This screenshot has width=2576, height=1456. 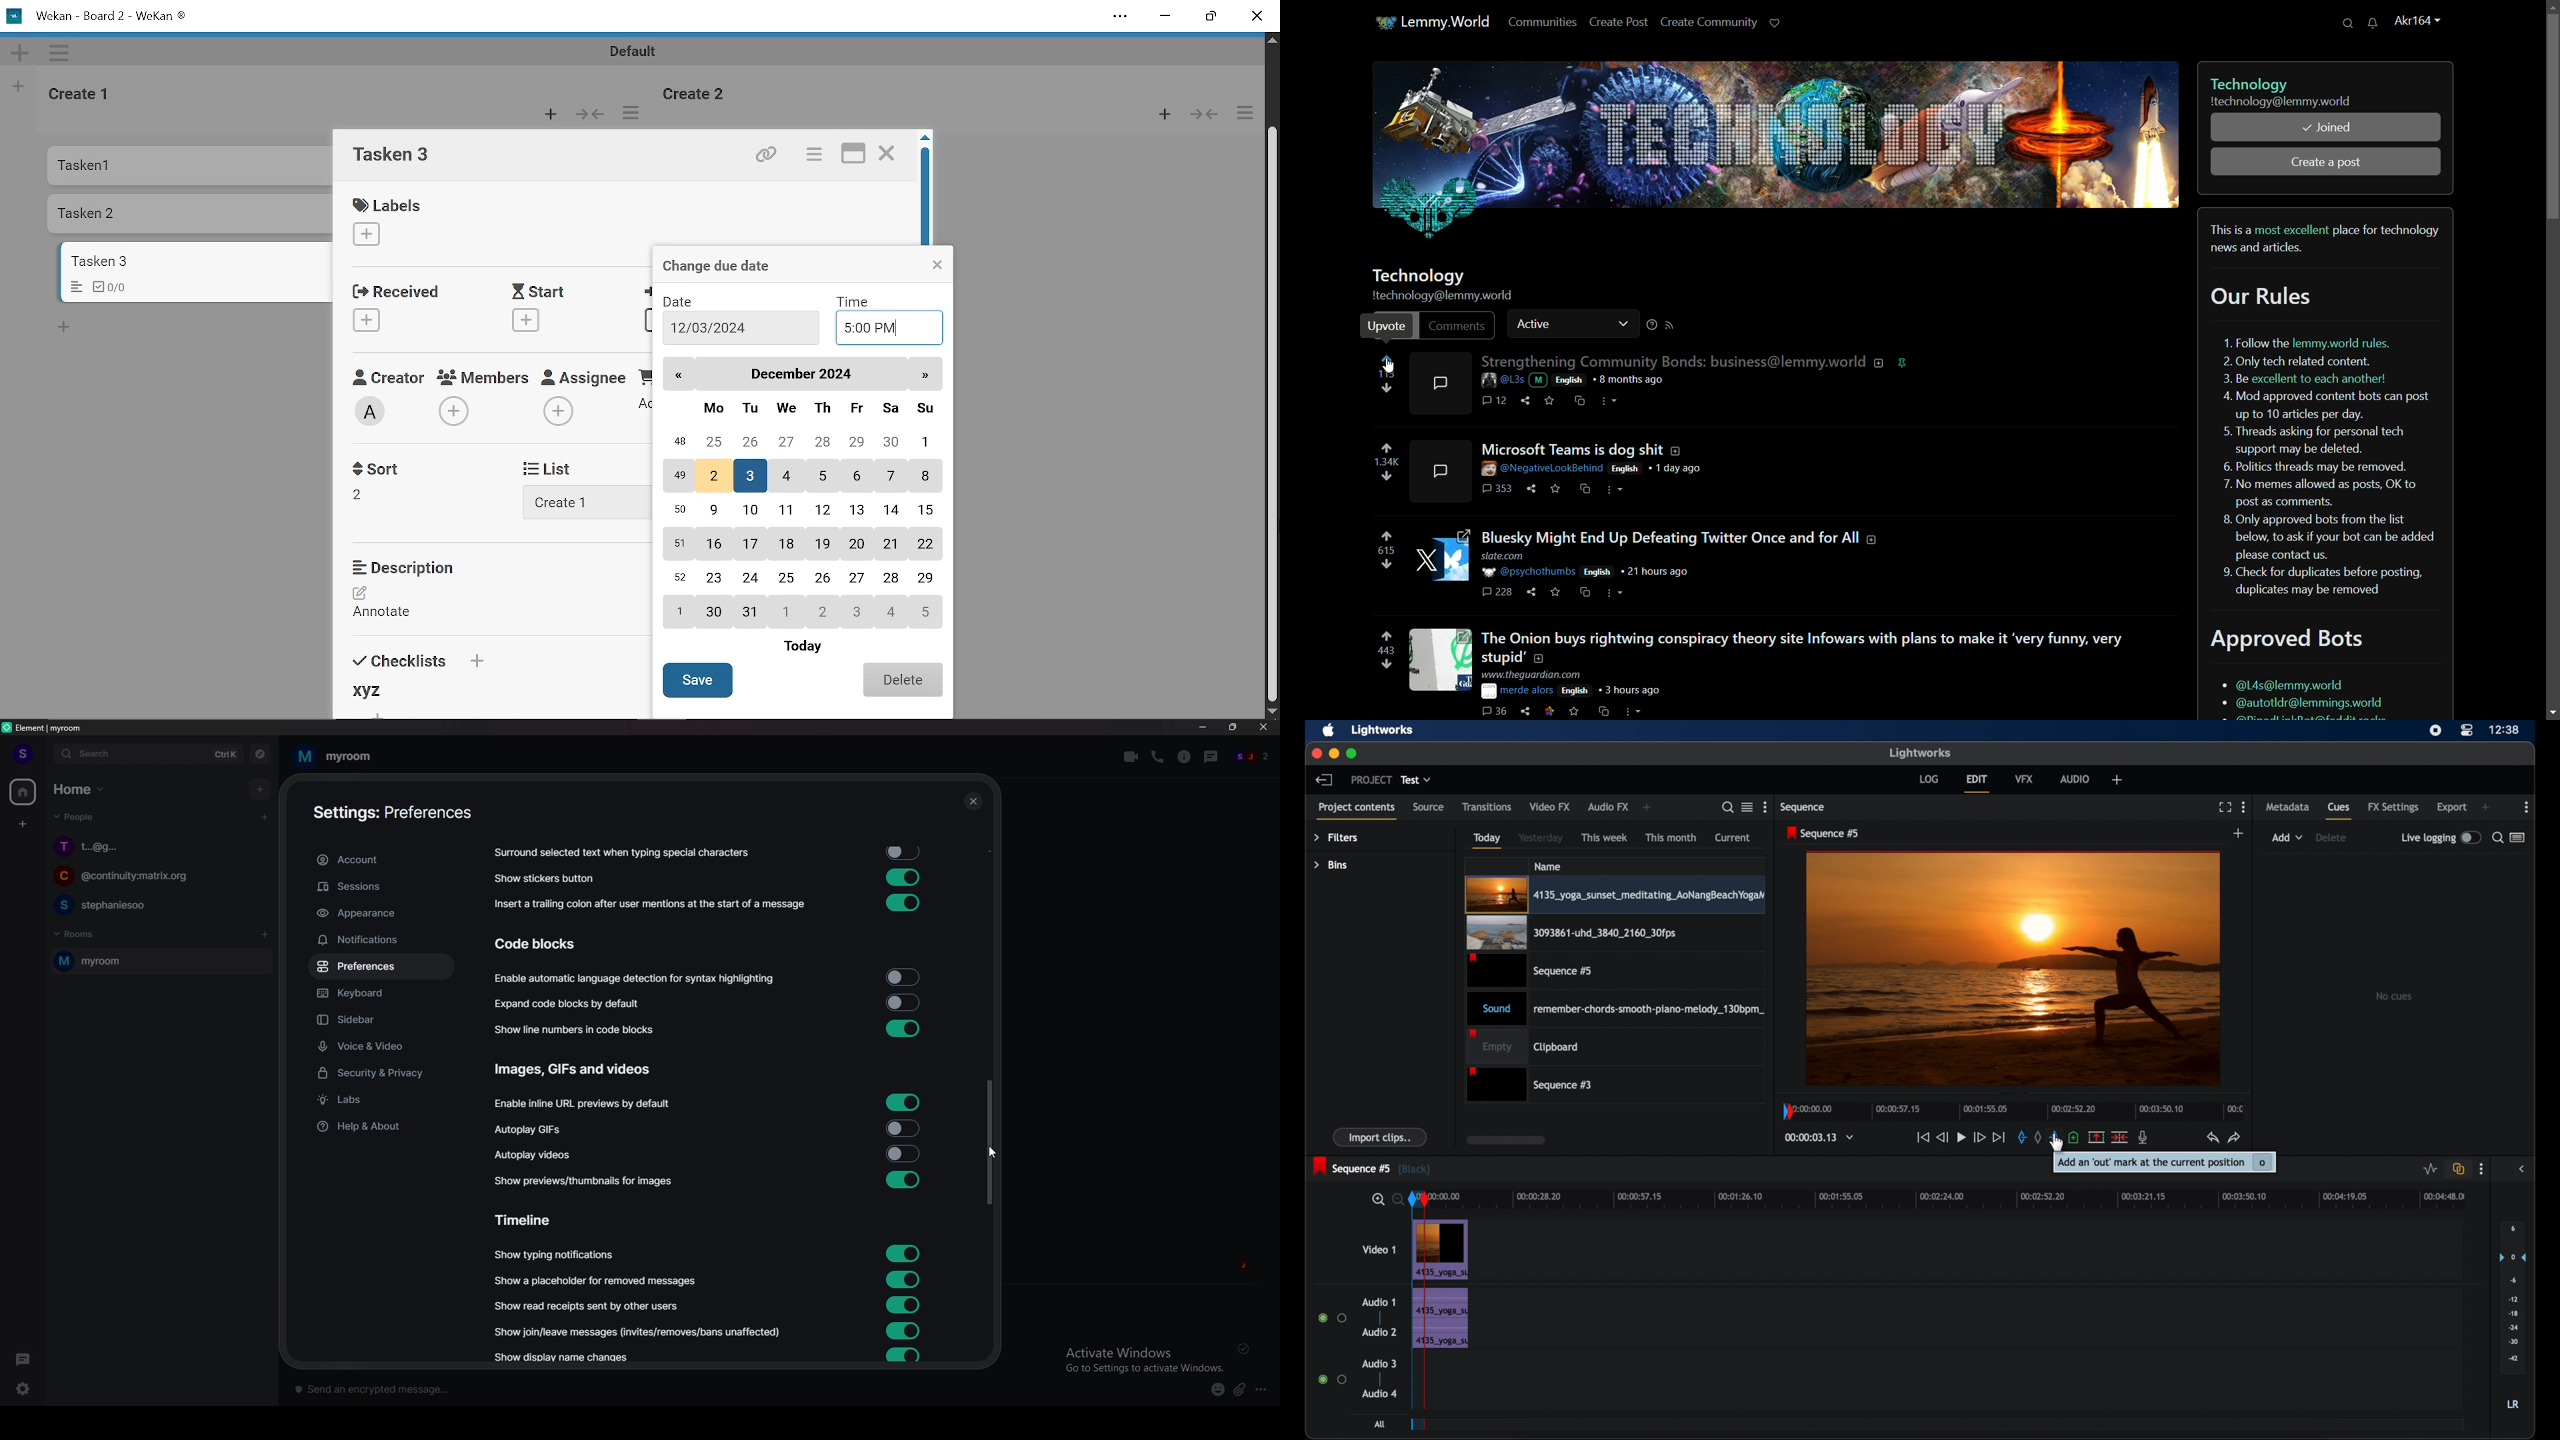 What do you see at coordinates (1369, 779) in the screenshot?
I see `project` at bounding box center [1369, 779].